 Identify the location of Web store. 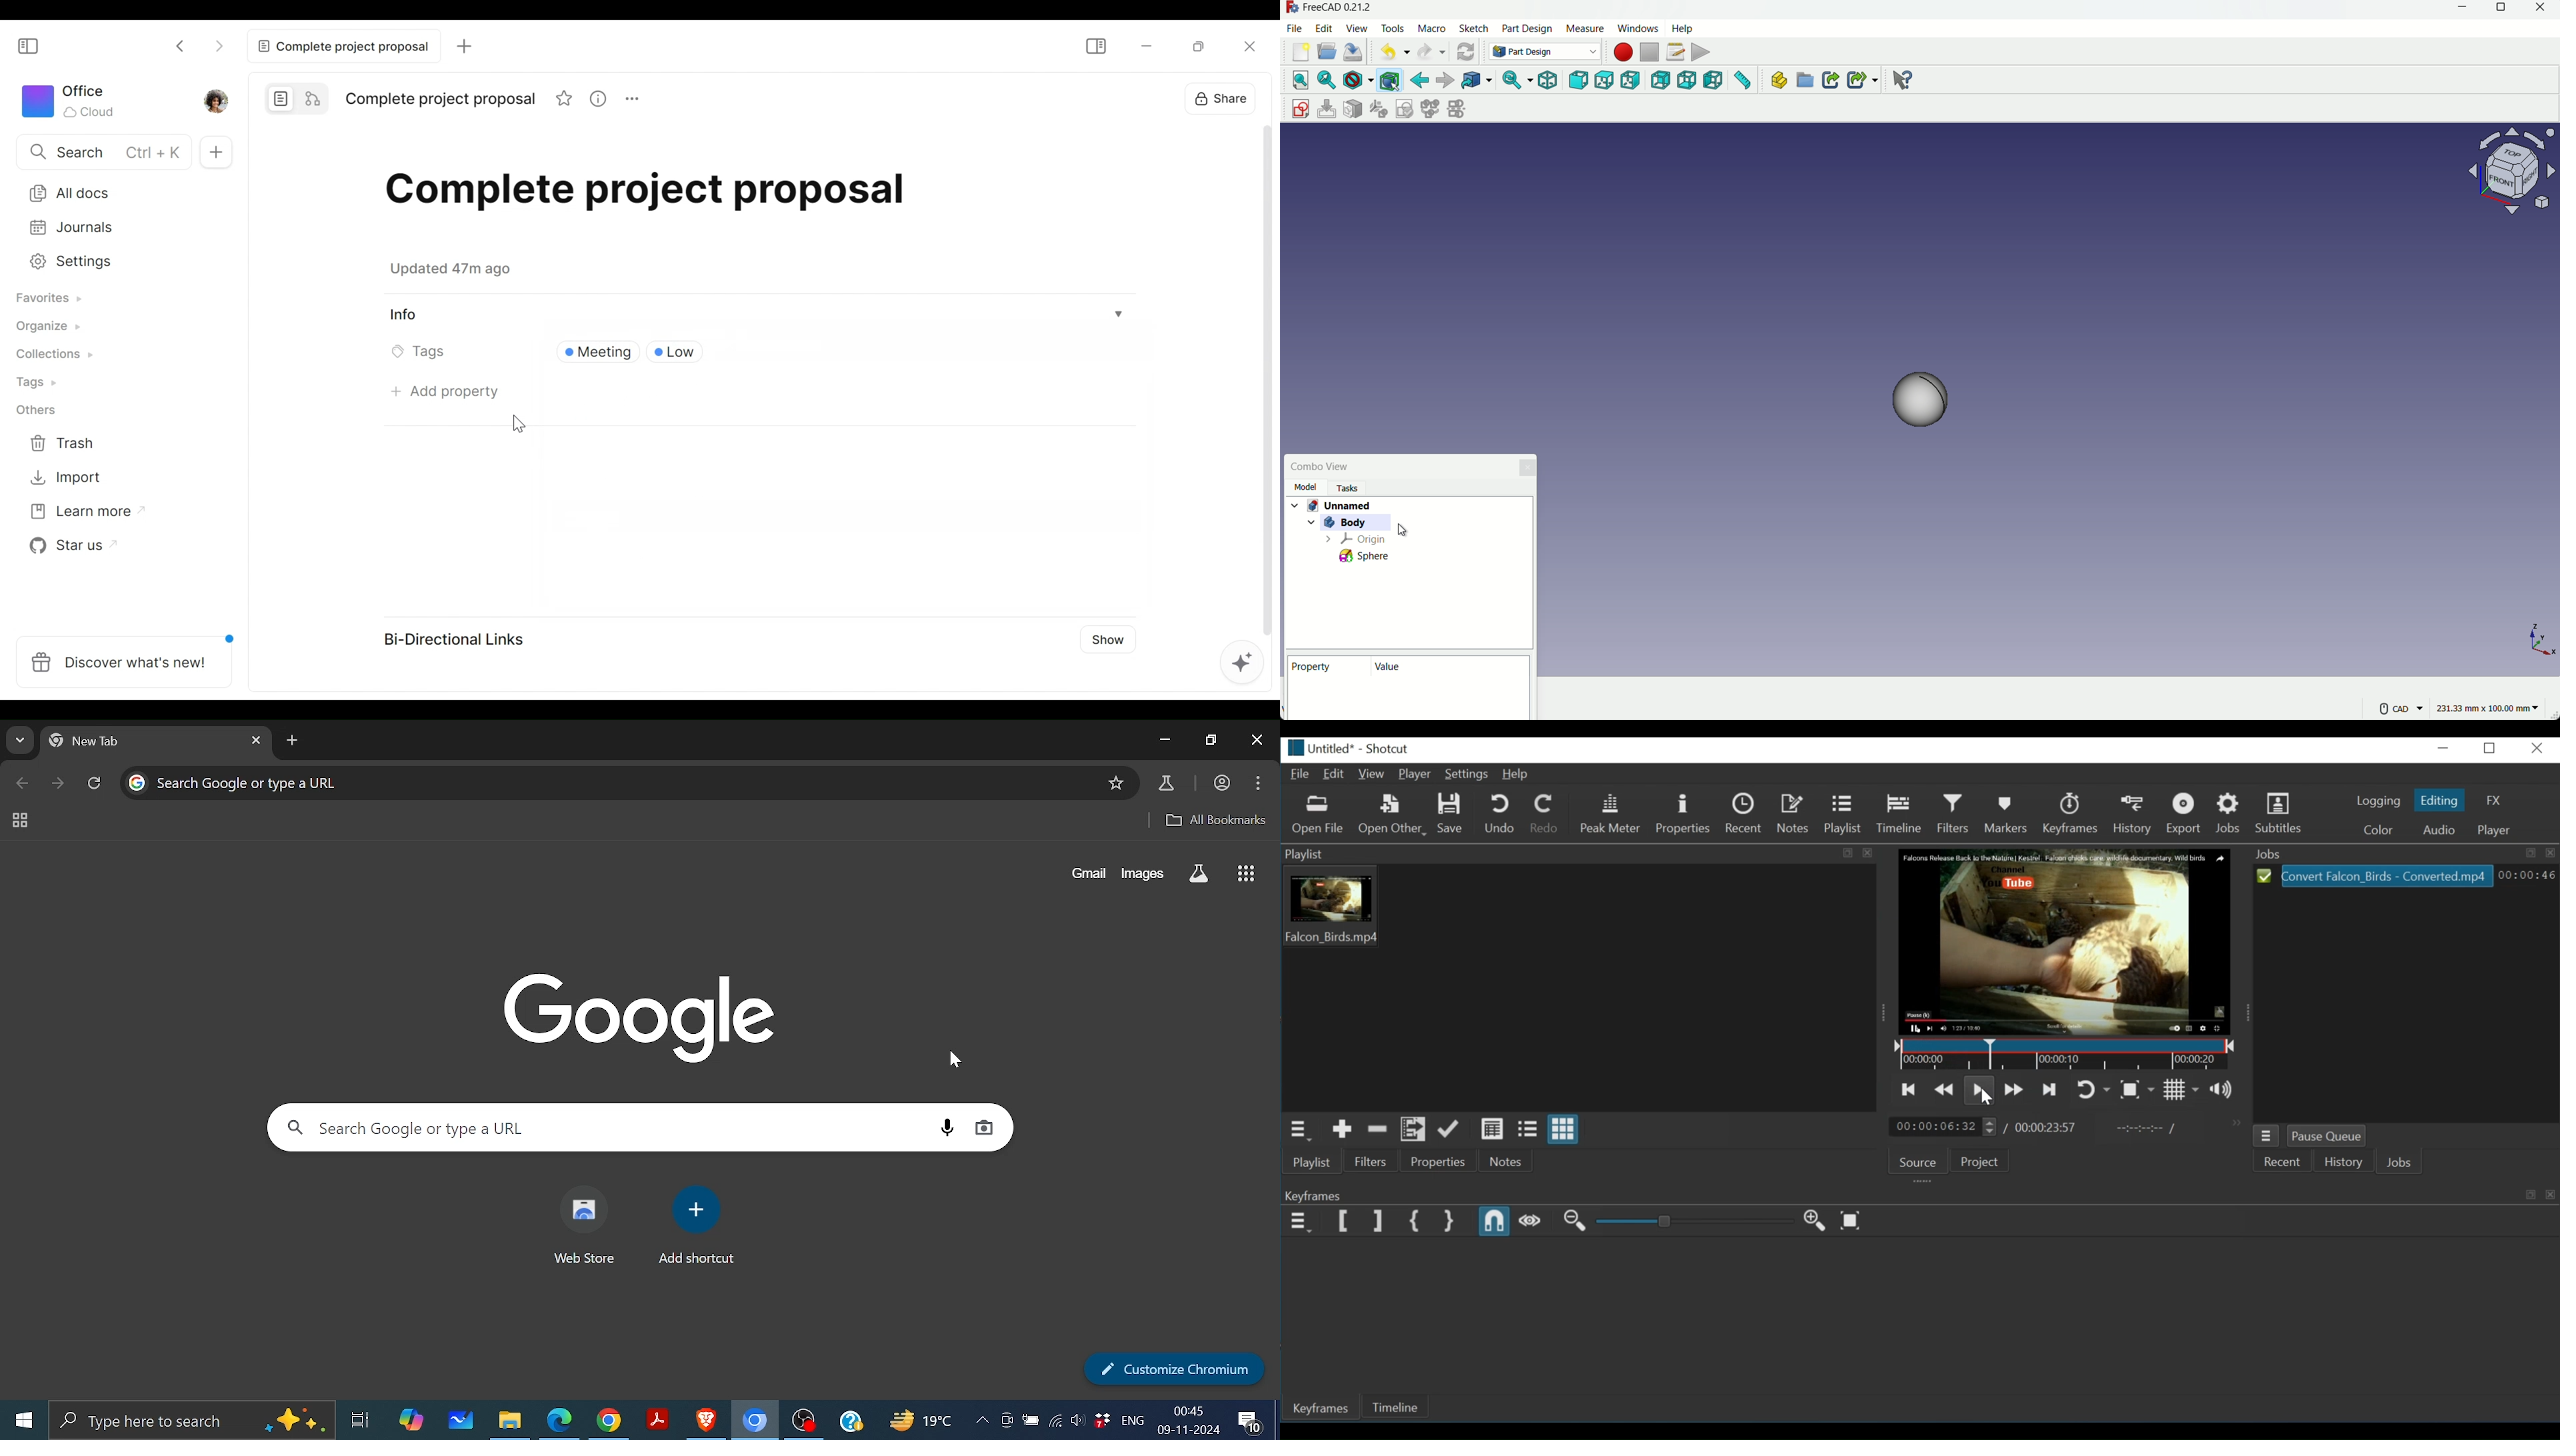
(586, 1227).